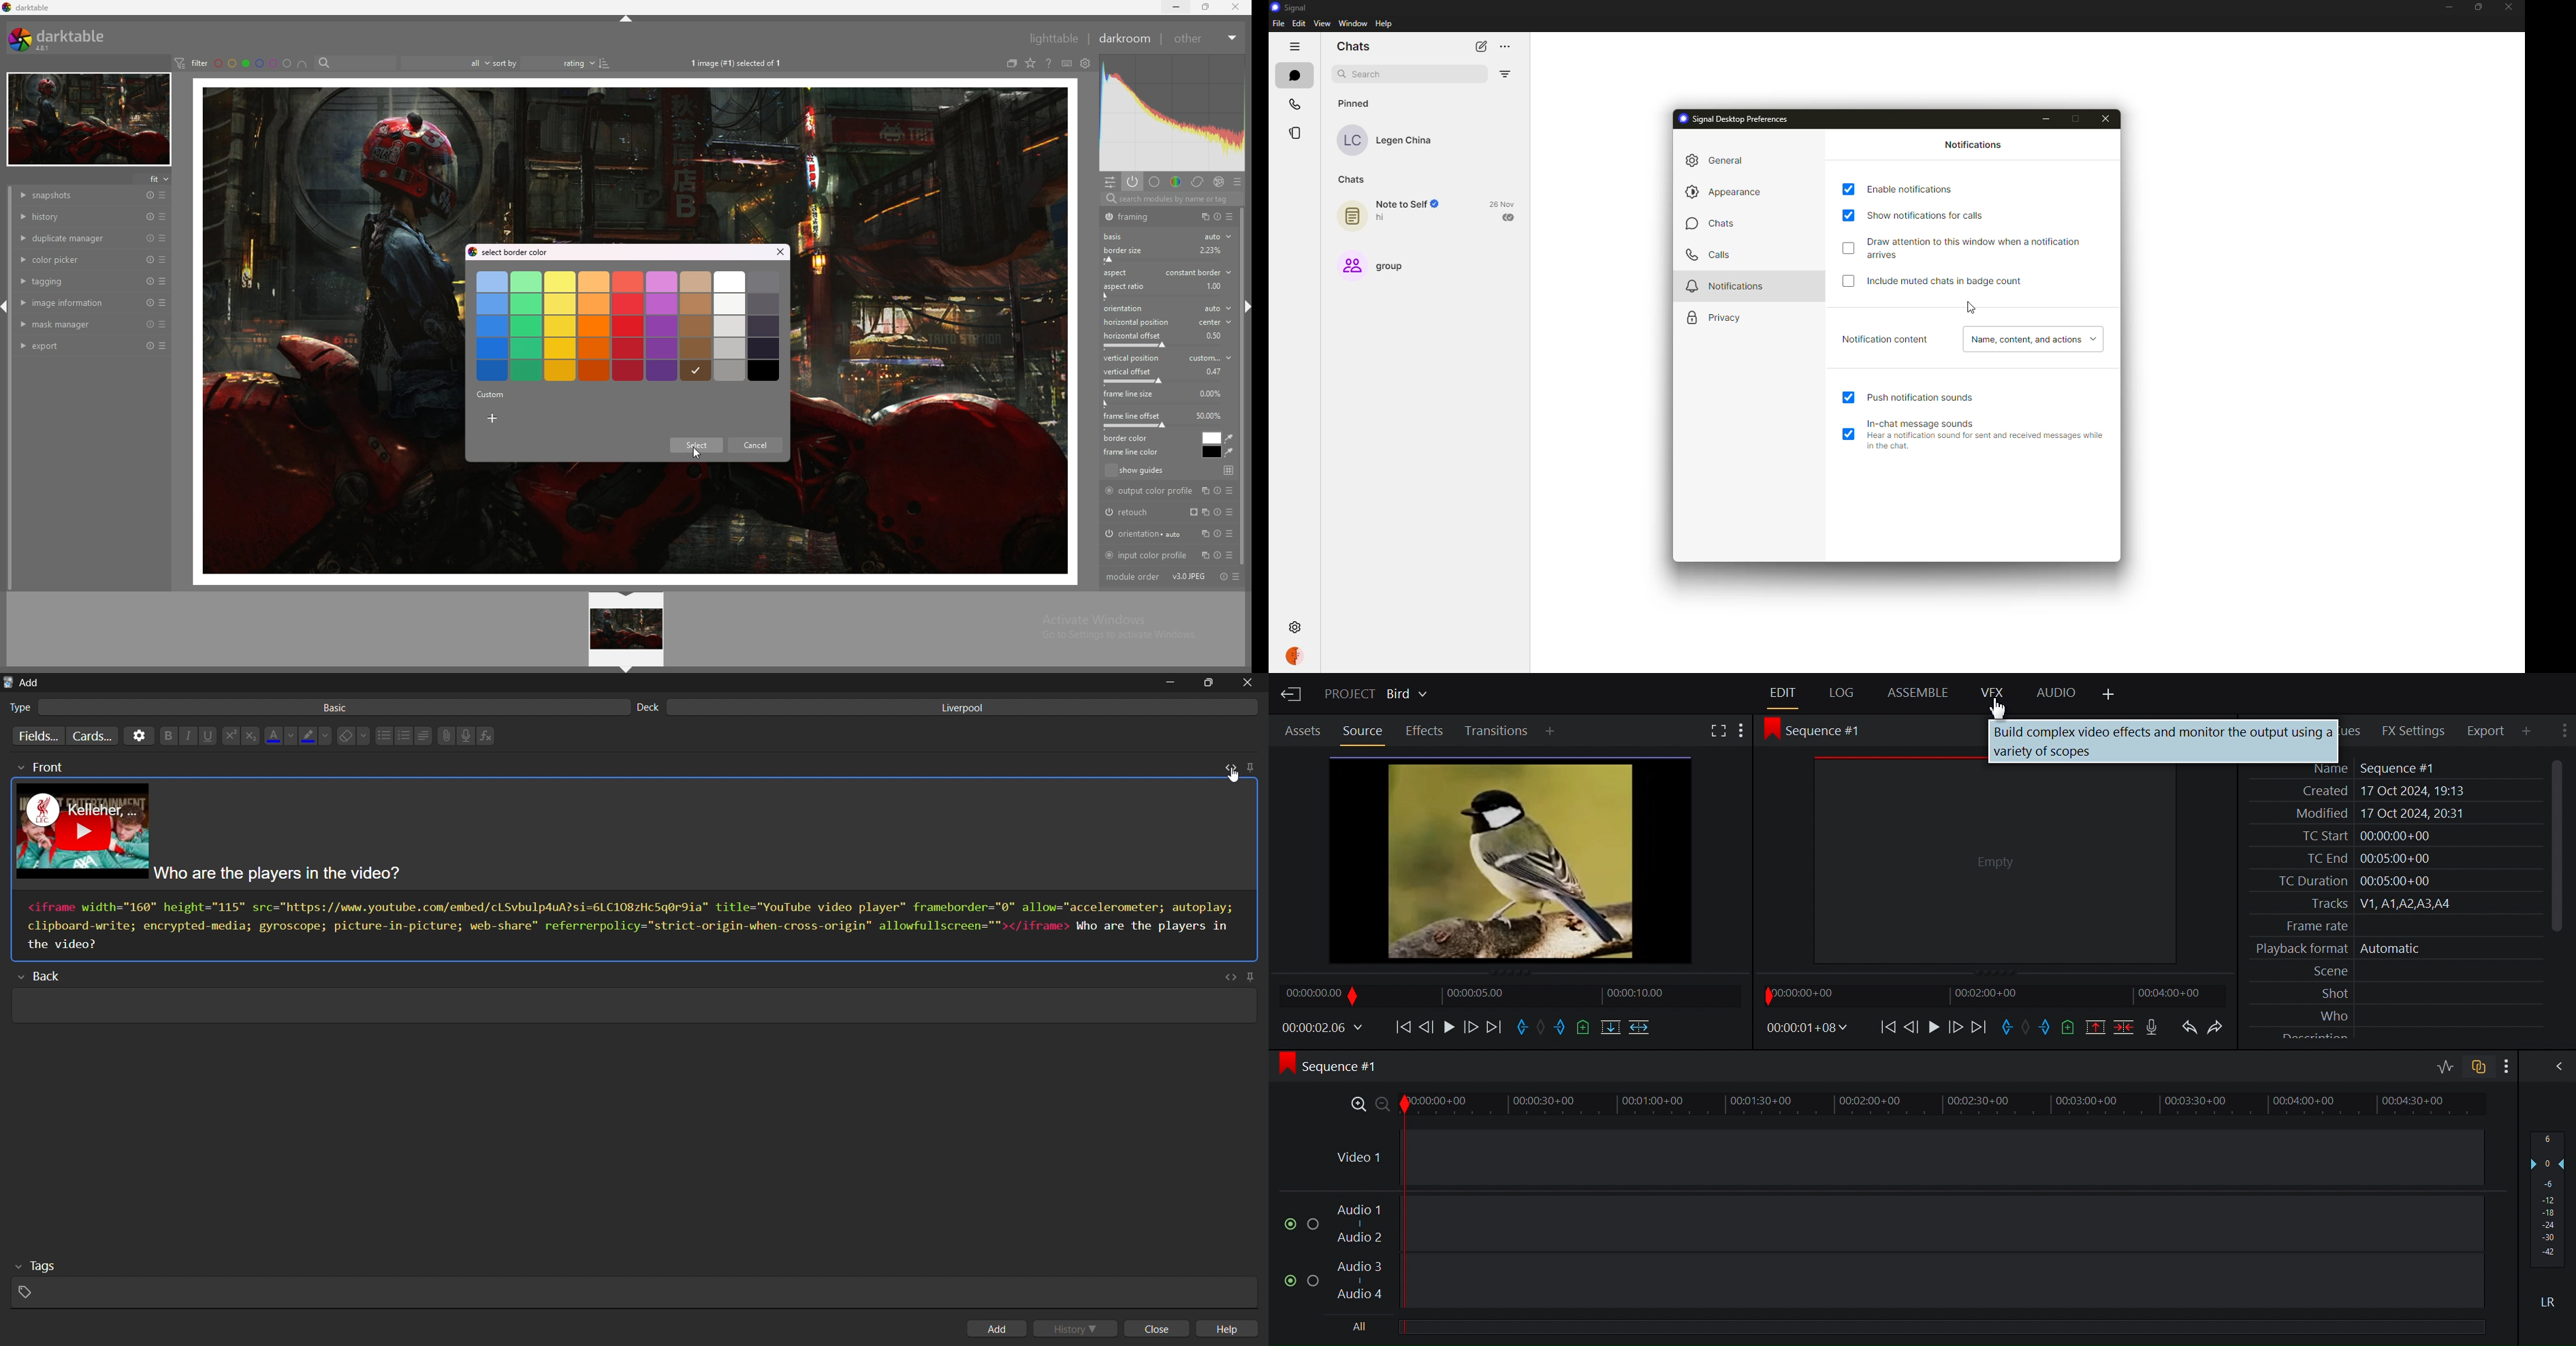 Image resolution: width=2576 pixels, height=1372 pixels. What do you see at coordinates (567, 63) in the screenshot?
I see `rating` at bounding box center [567, 63].